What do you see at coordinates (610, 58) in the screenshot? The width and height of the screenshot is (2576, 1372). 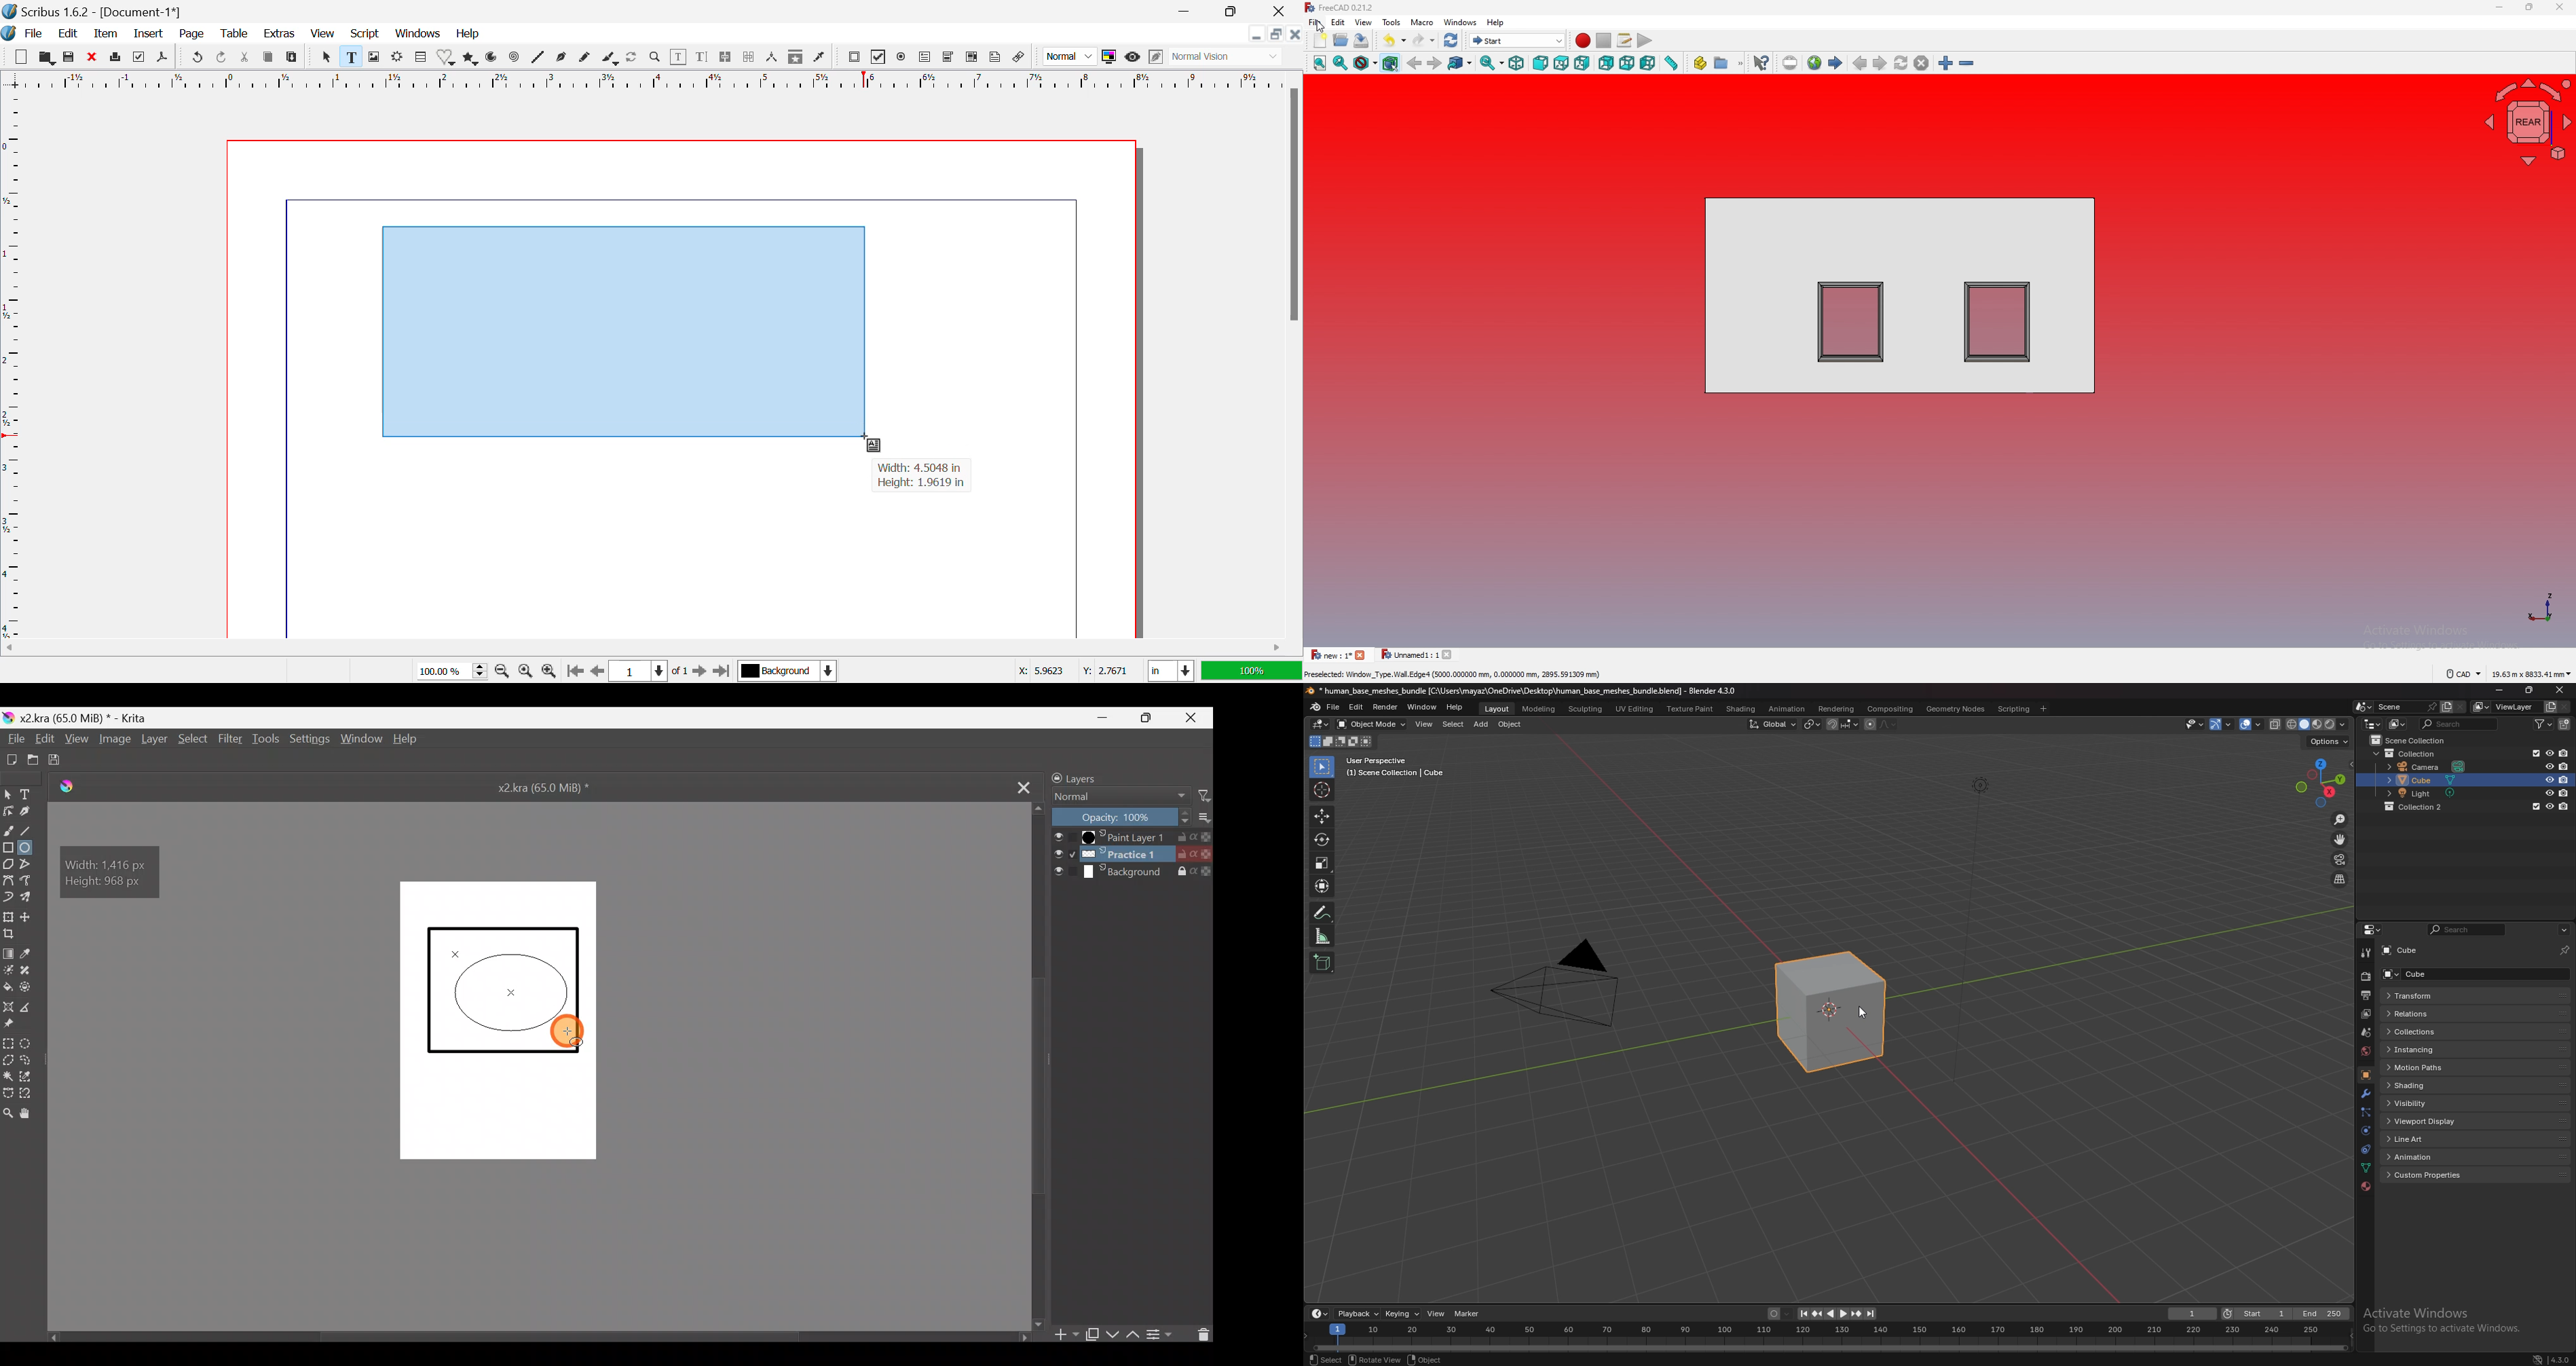 I see `Calligraphic Line` at bounding box center [610, 58].